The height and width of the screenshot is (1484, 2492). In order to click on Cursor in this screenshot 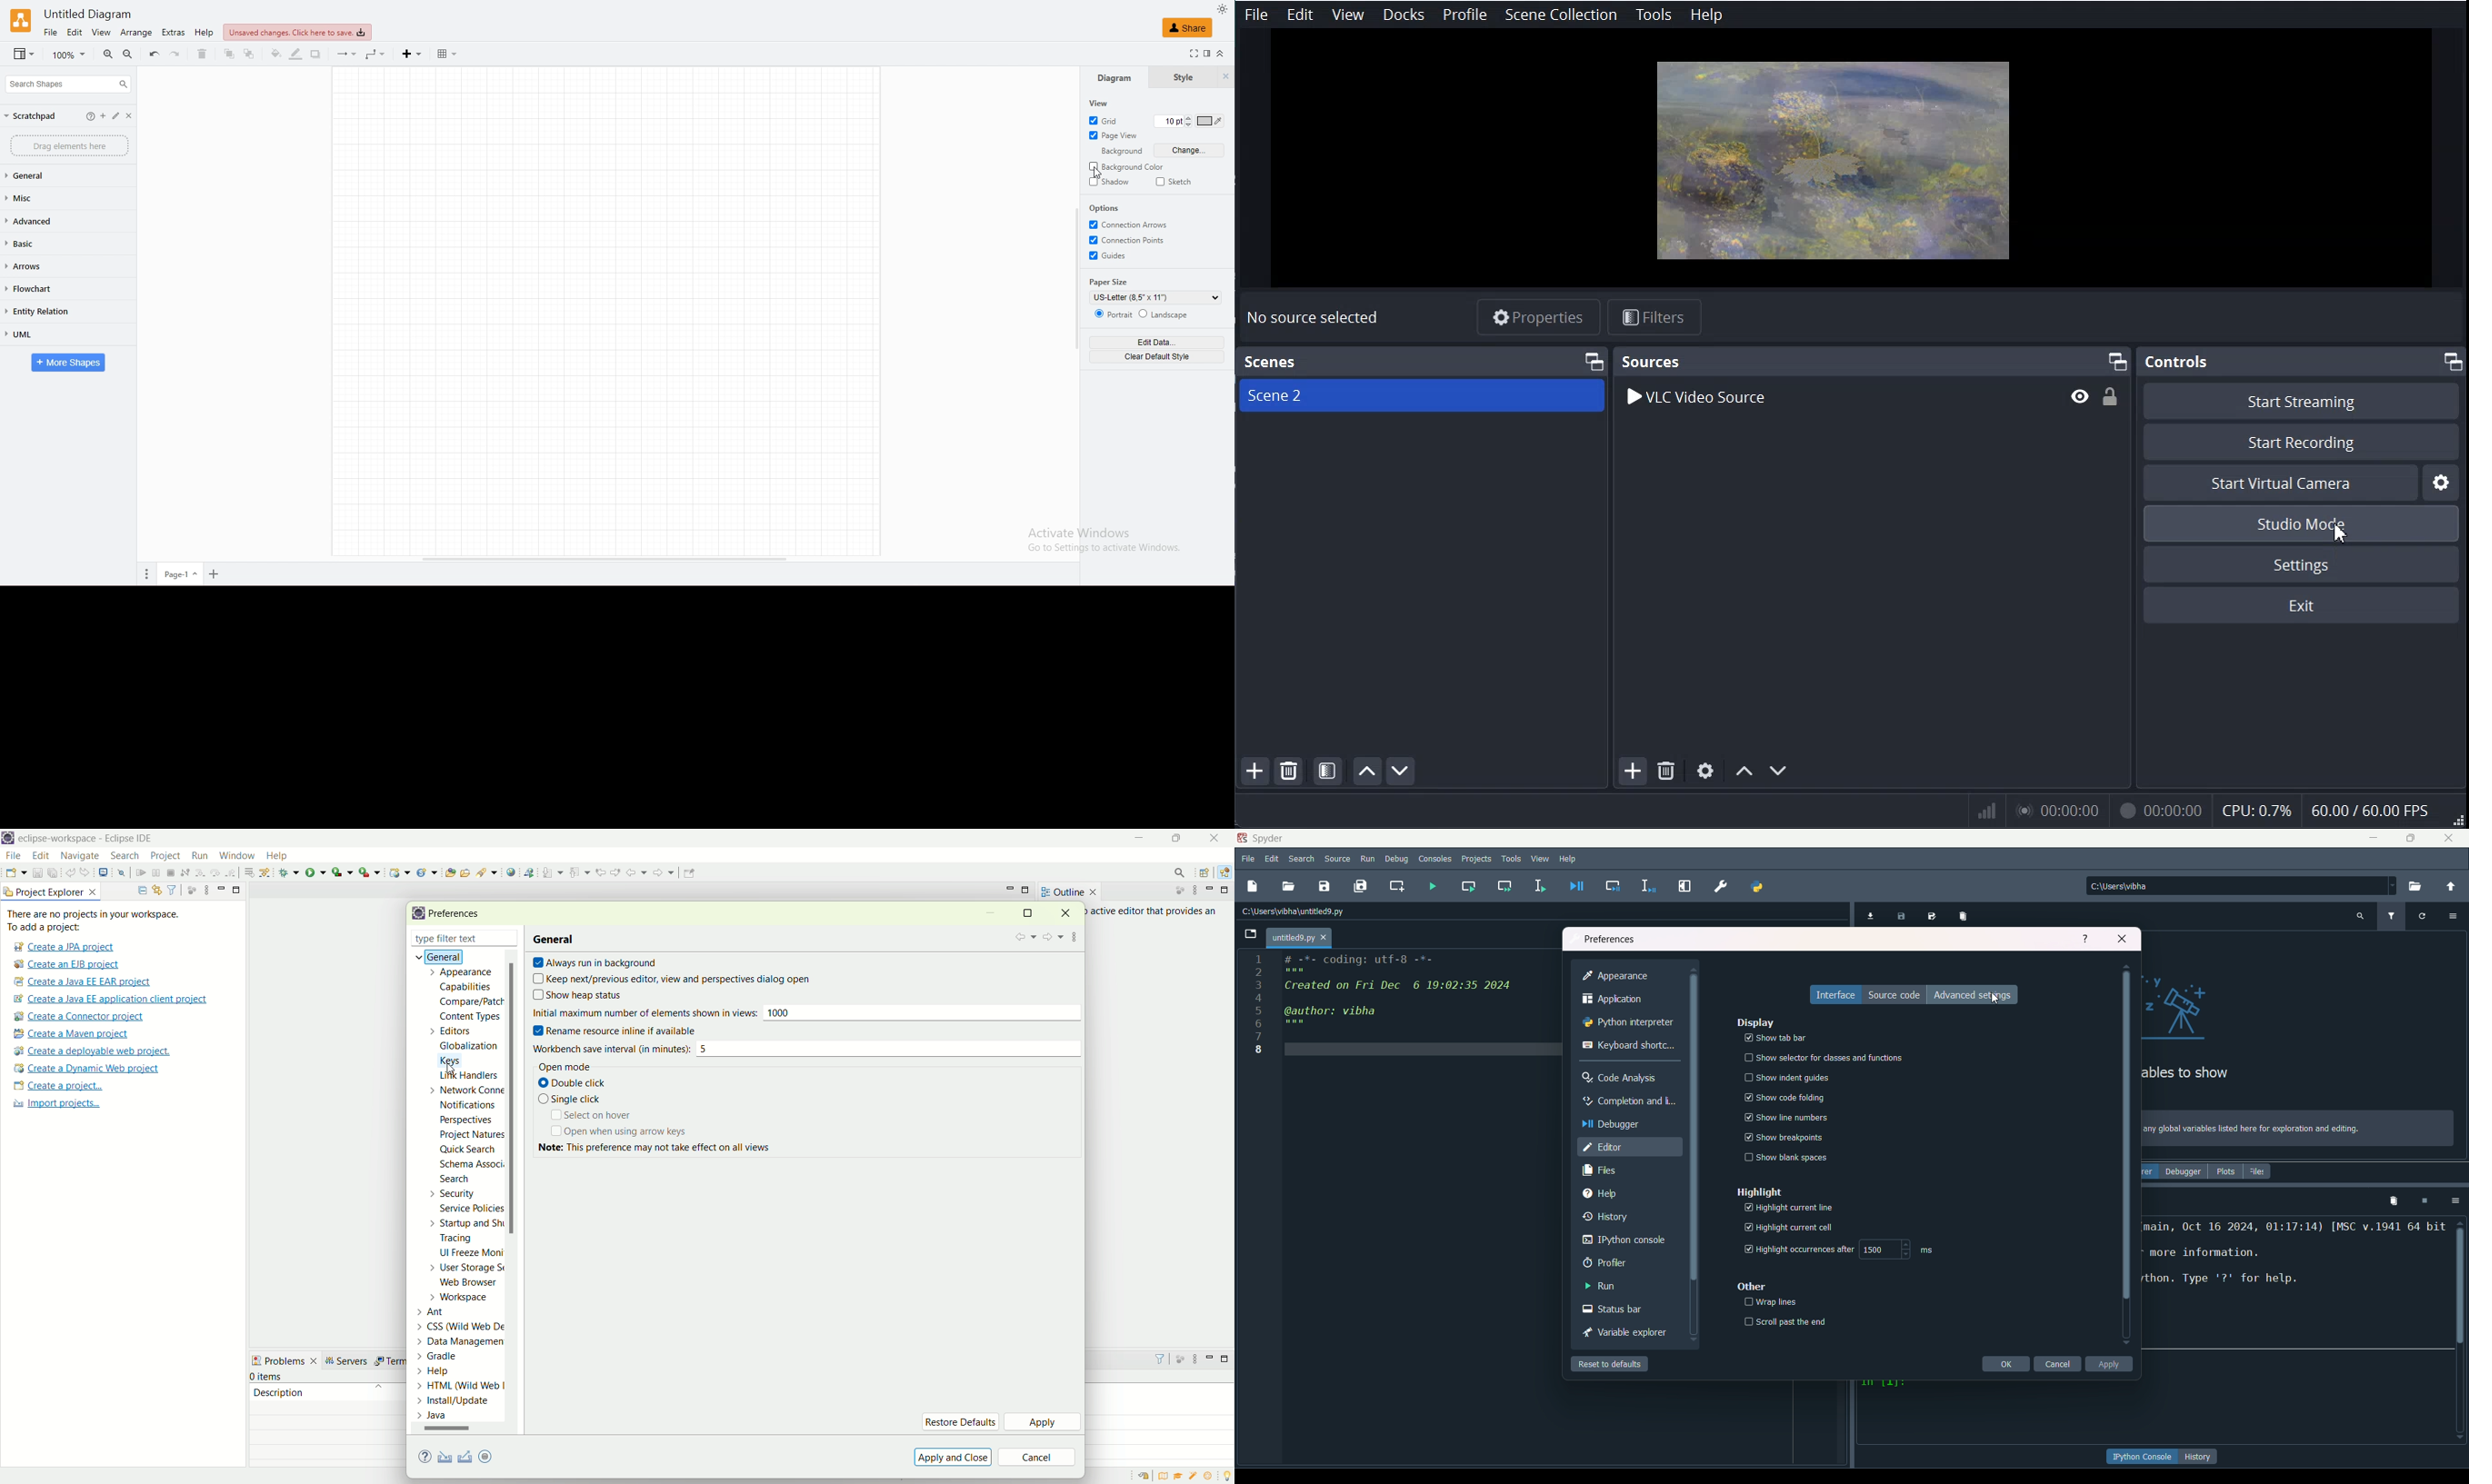, I will do `click(1998, 1000)`.